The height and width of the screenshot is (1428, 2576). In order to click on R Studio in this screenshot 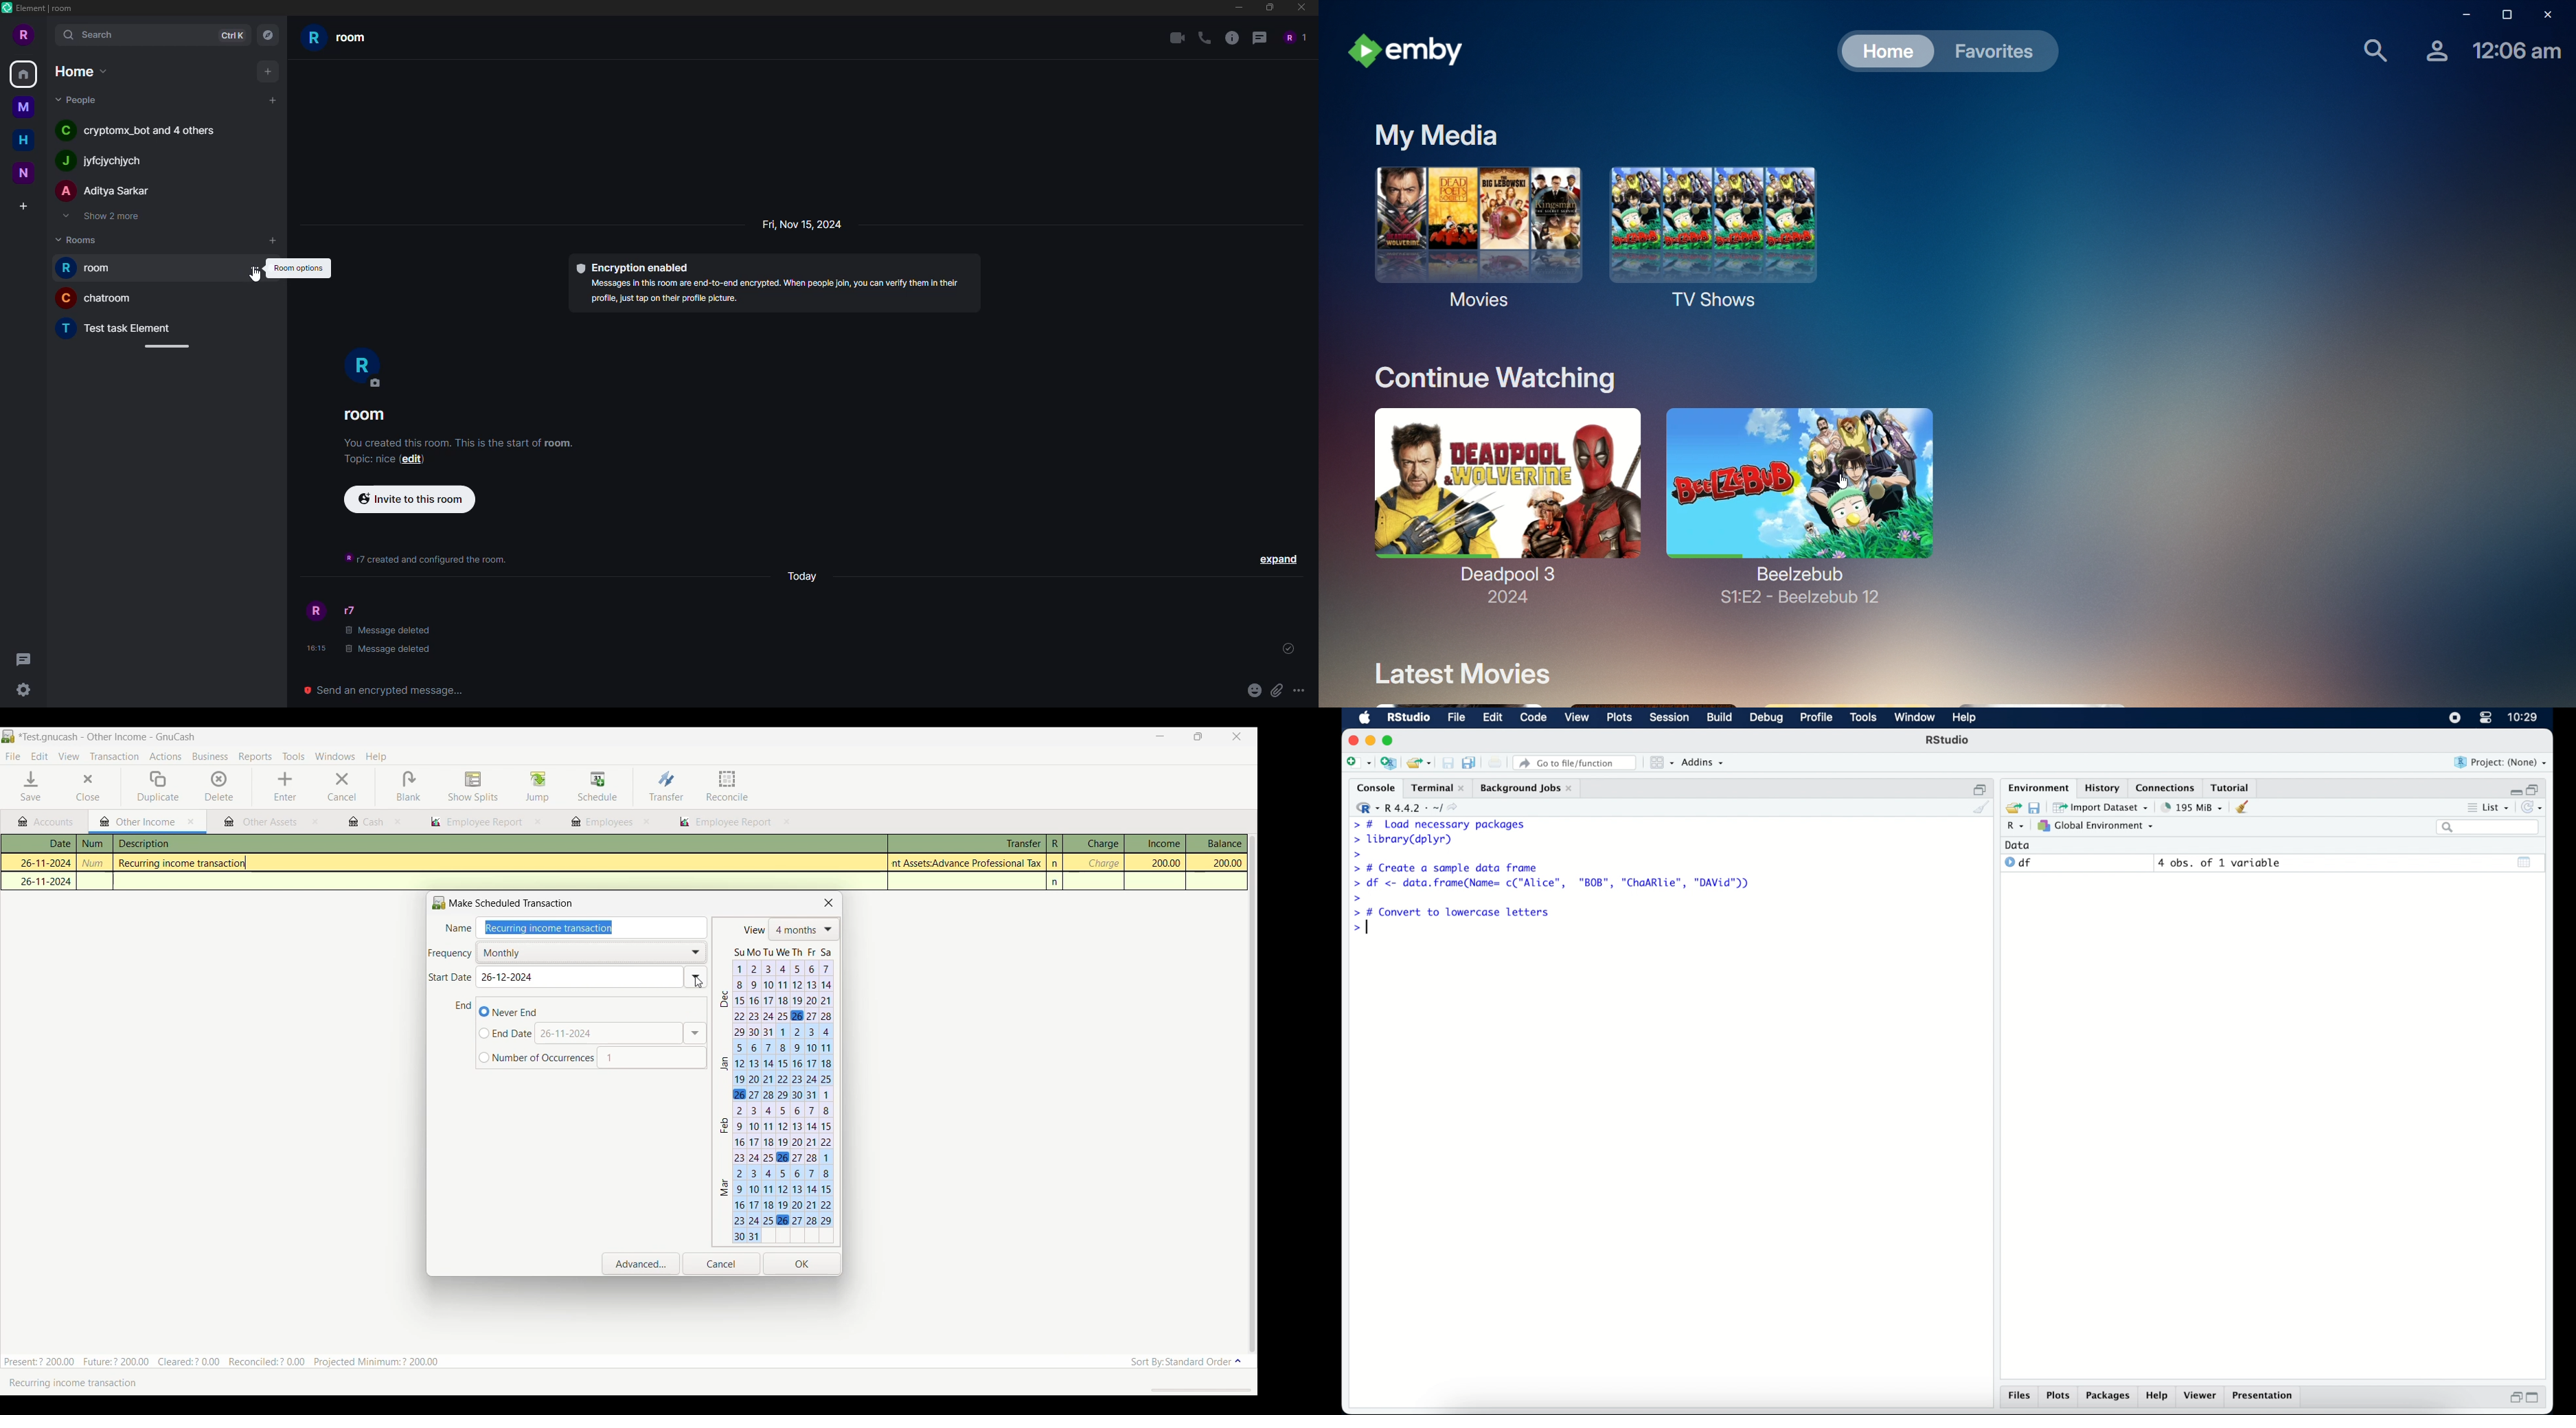, I will do `click(1949, 742)`.